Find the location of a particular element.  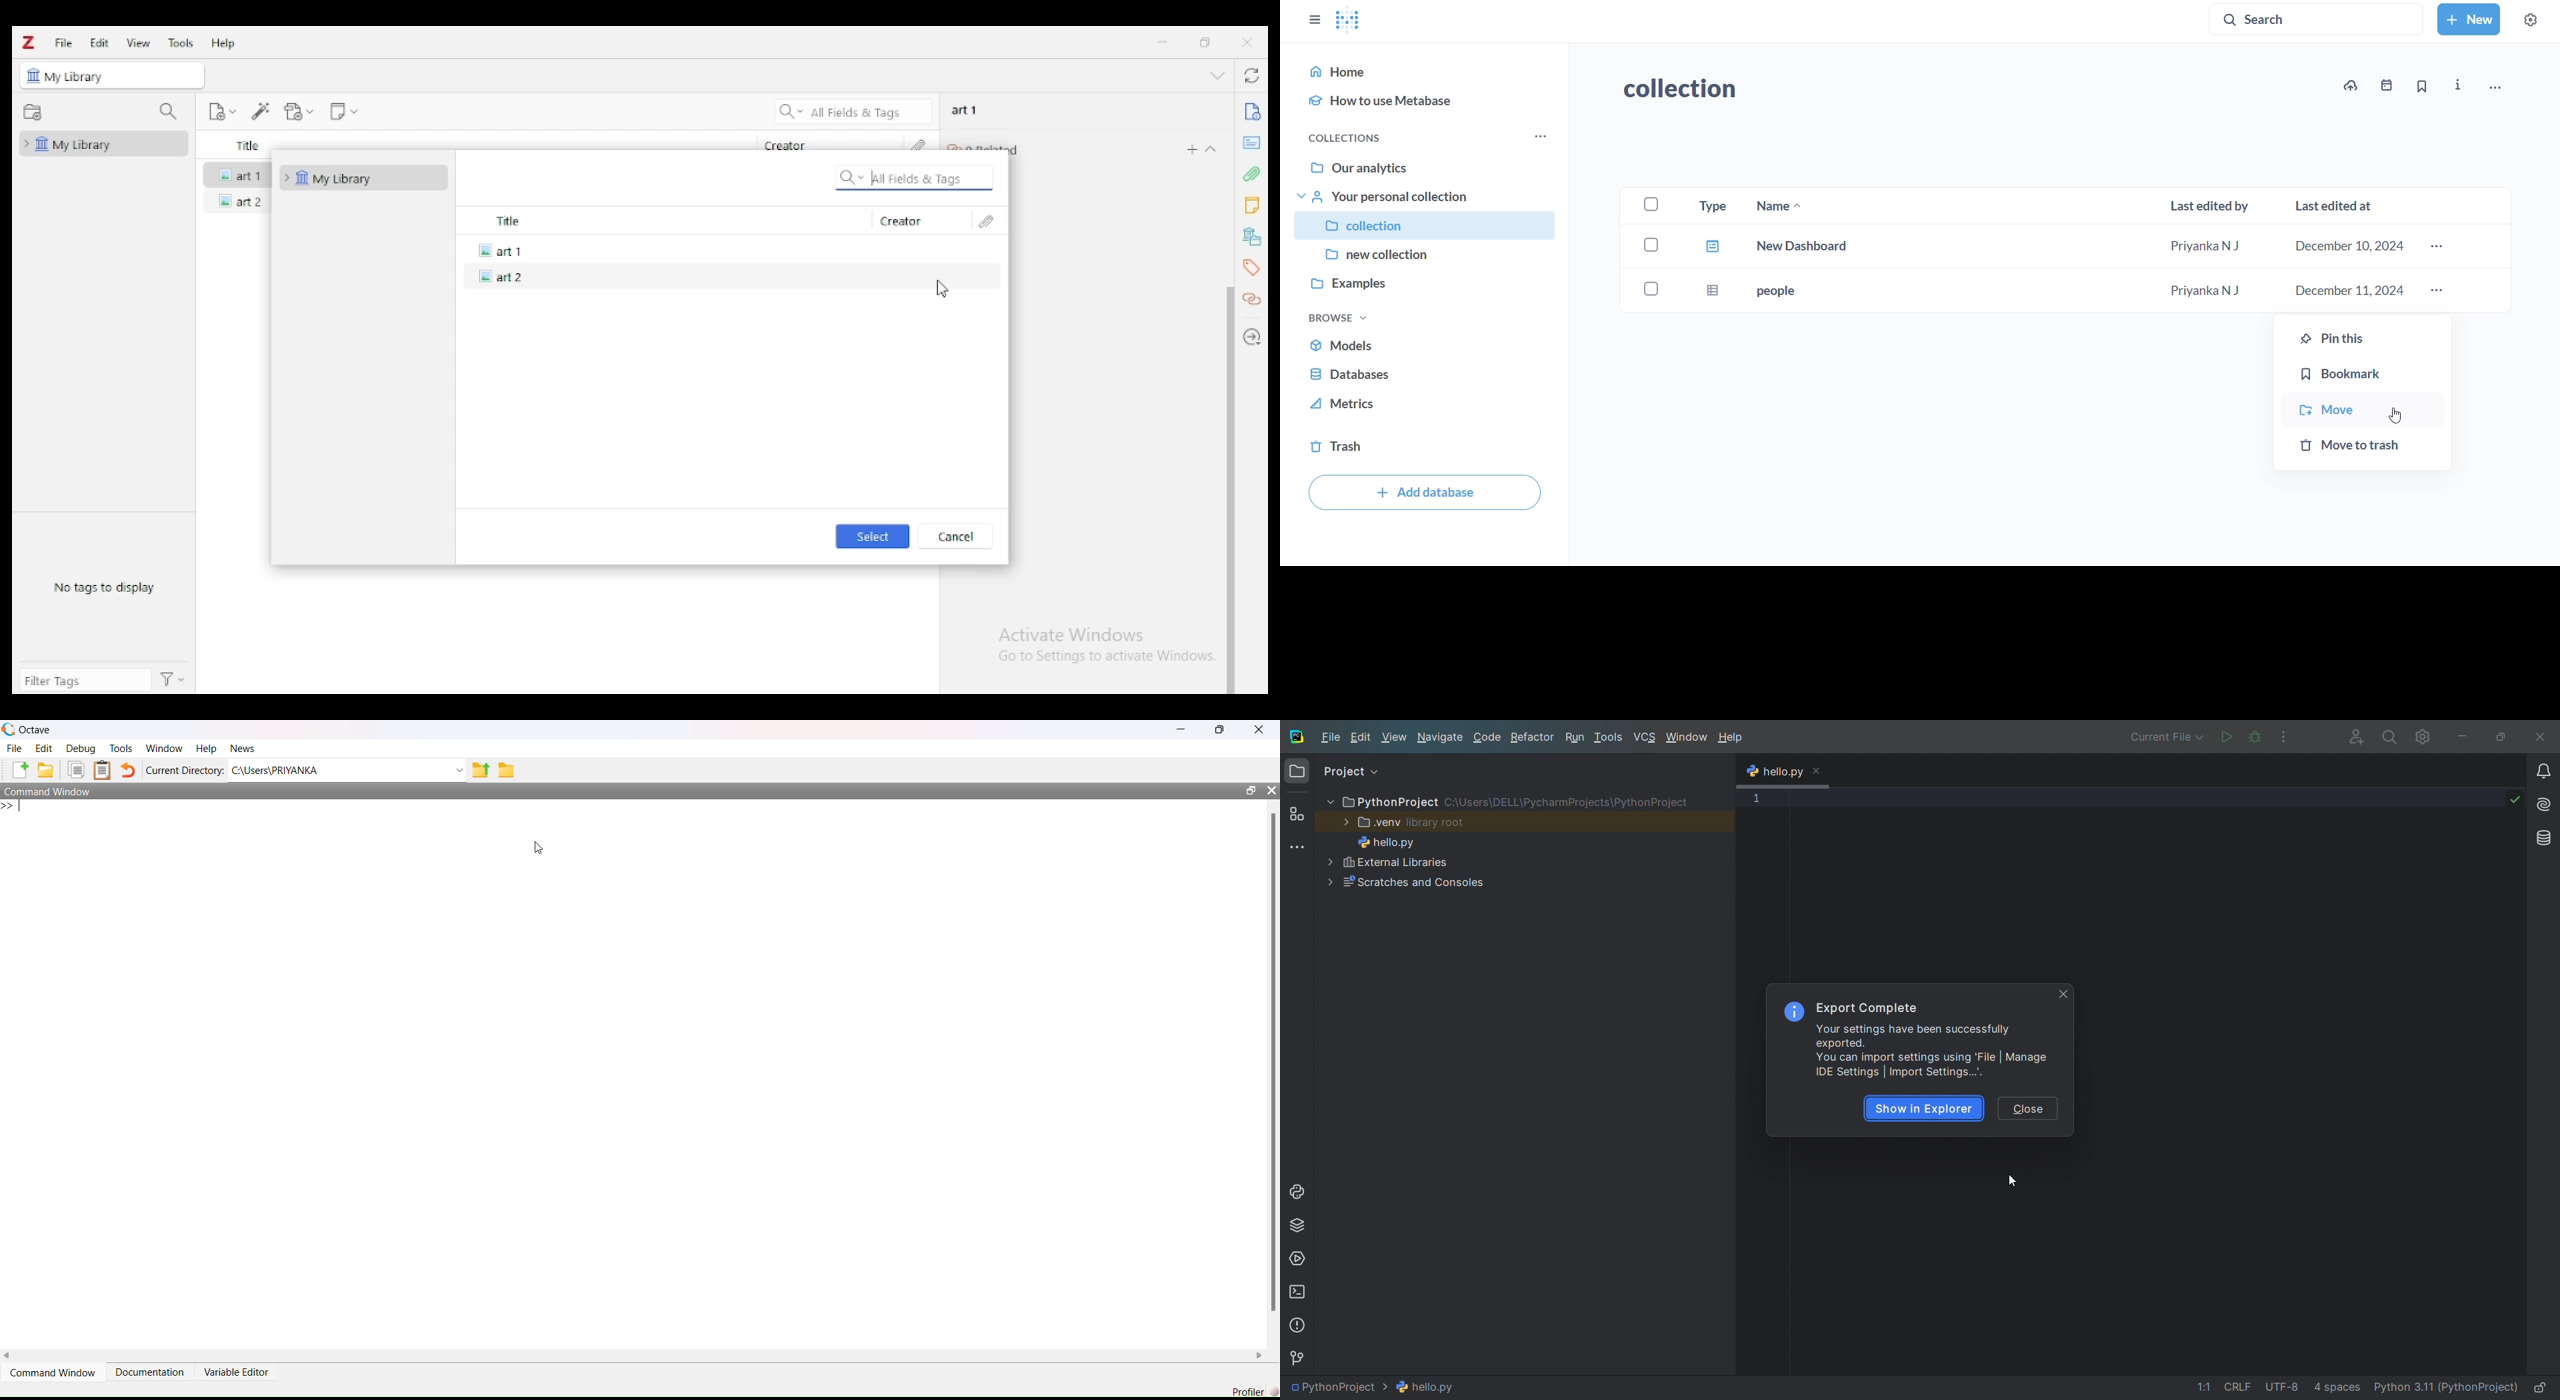

add is located at coordinates (1192, 149).